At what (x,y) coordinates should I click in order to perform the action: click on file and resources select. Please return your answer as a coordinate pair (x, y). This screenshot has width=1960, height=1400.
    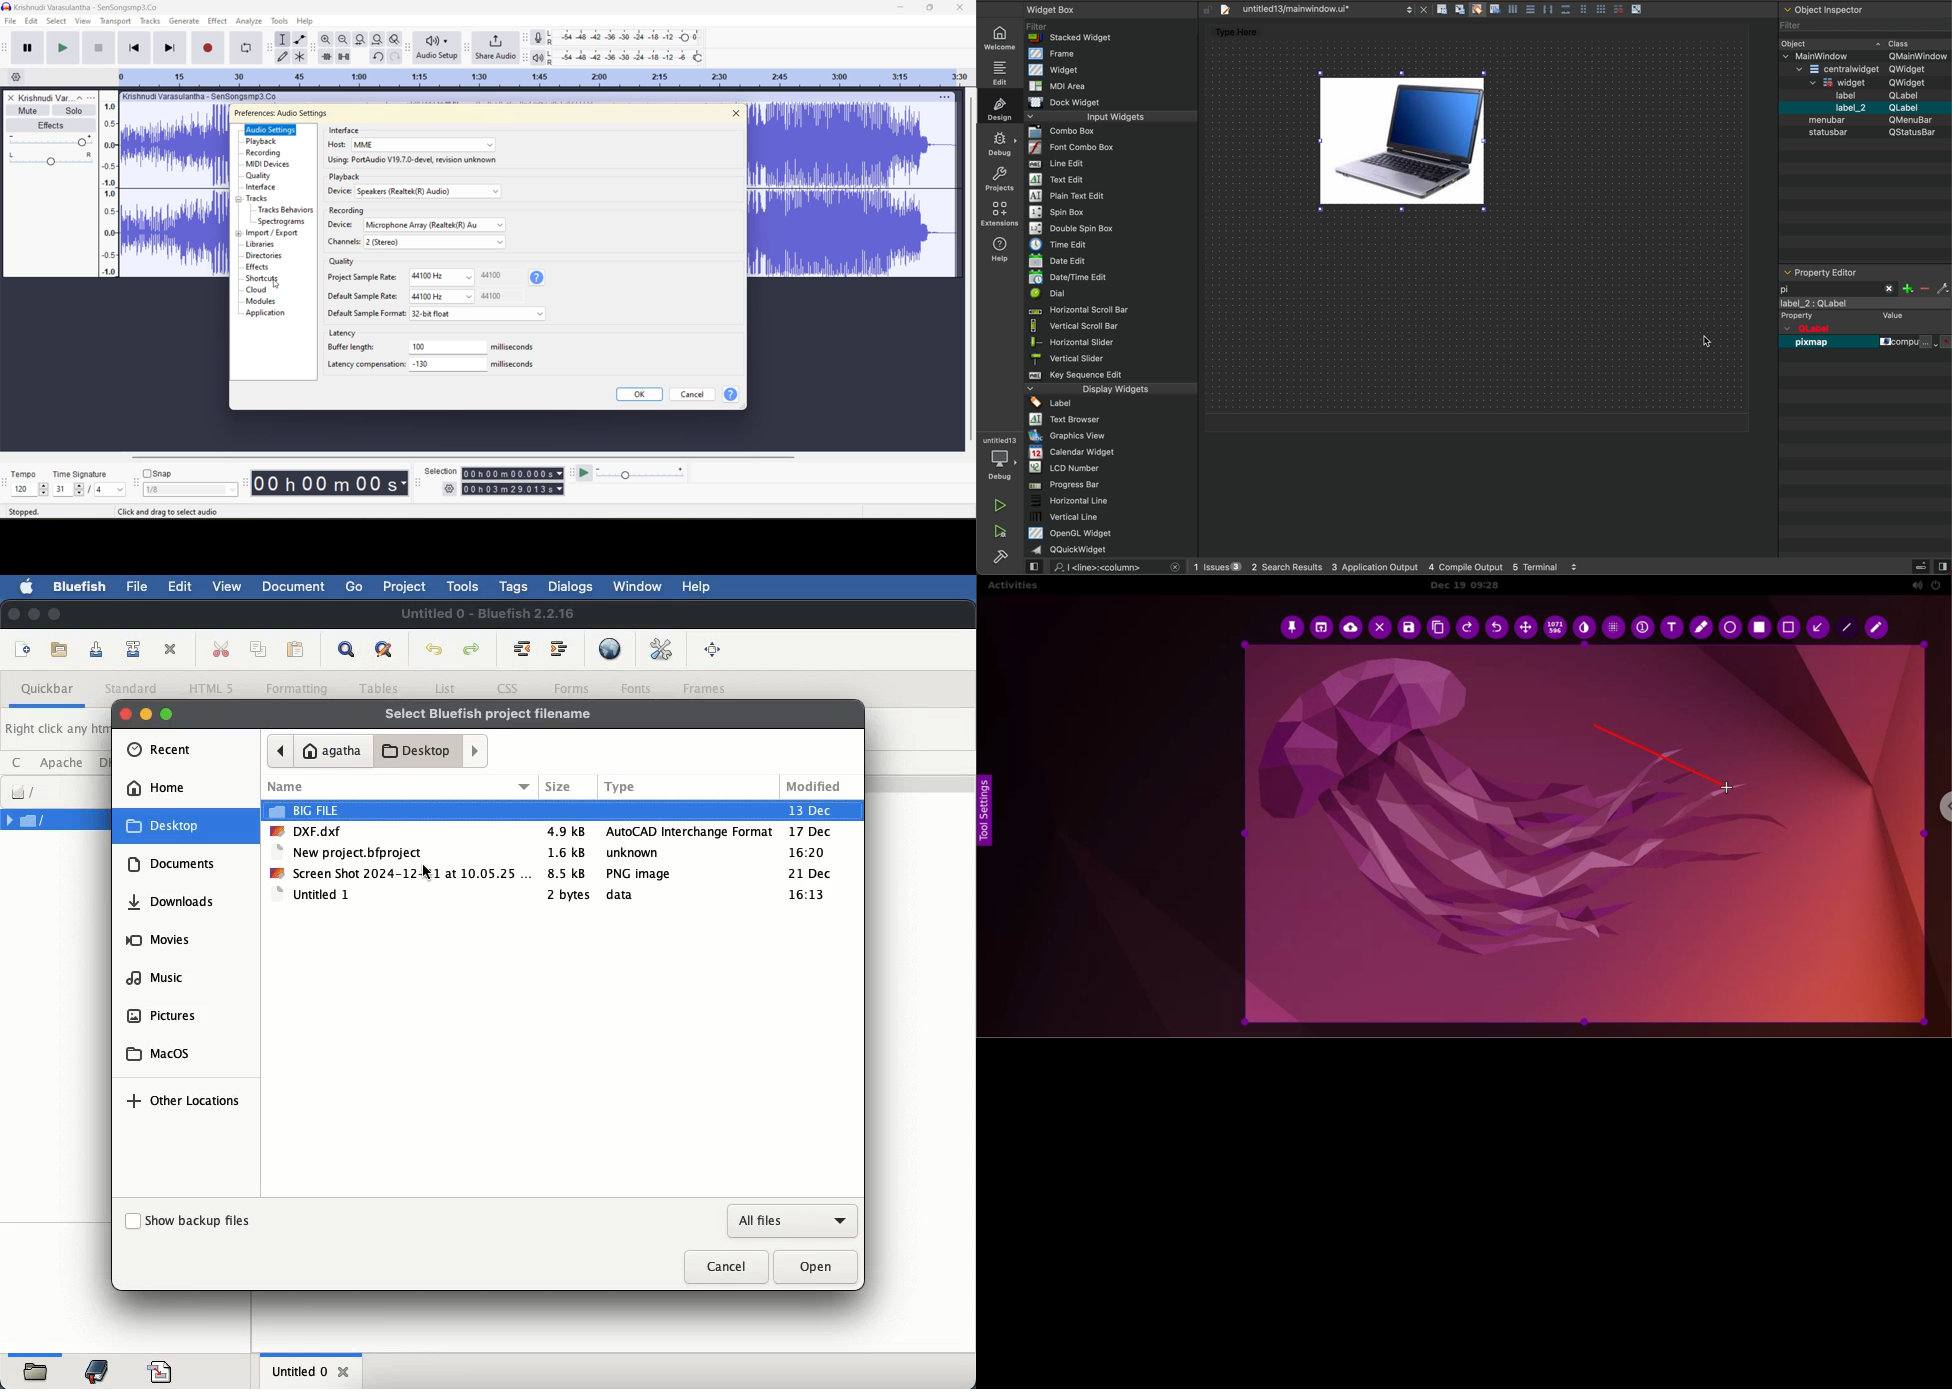
    Looking at the image, I should click on (1945, 342).